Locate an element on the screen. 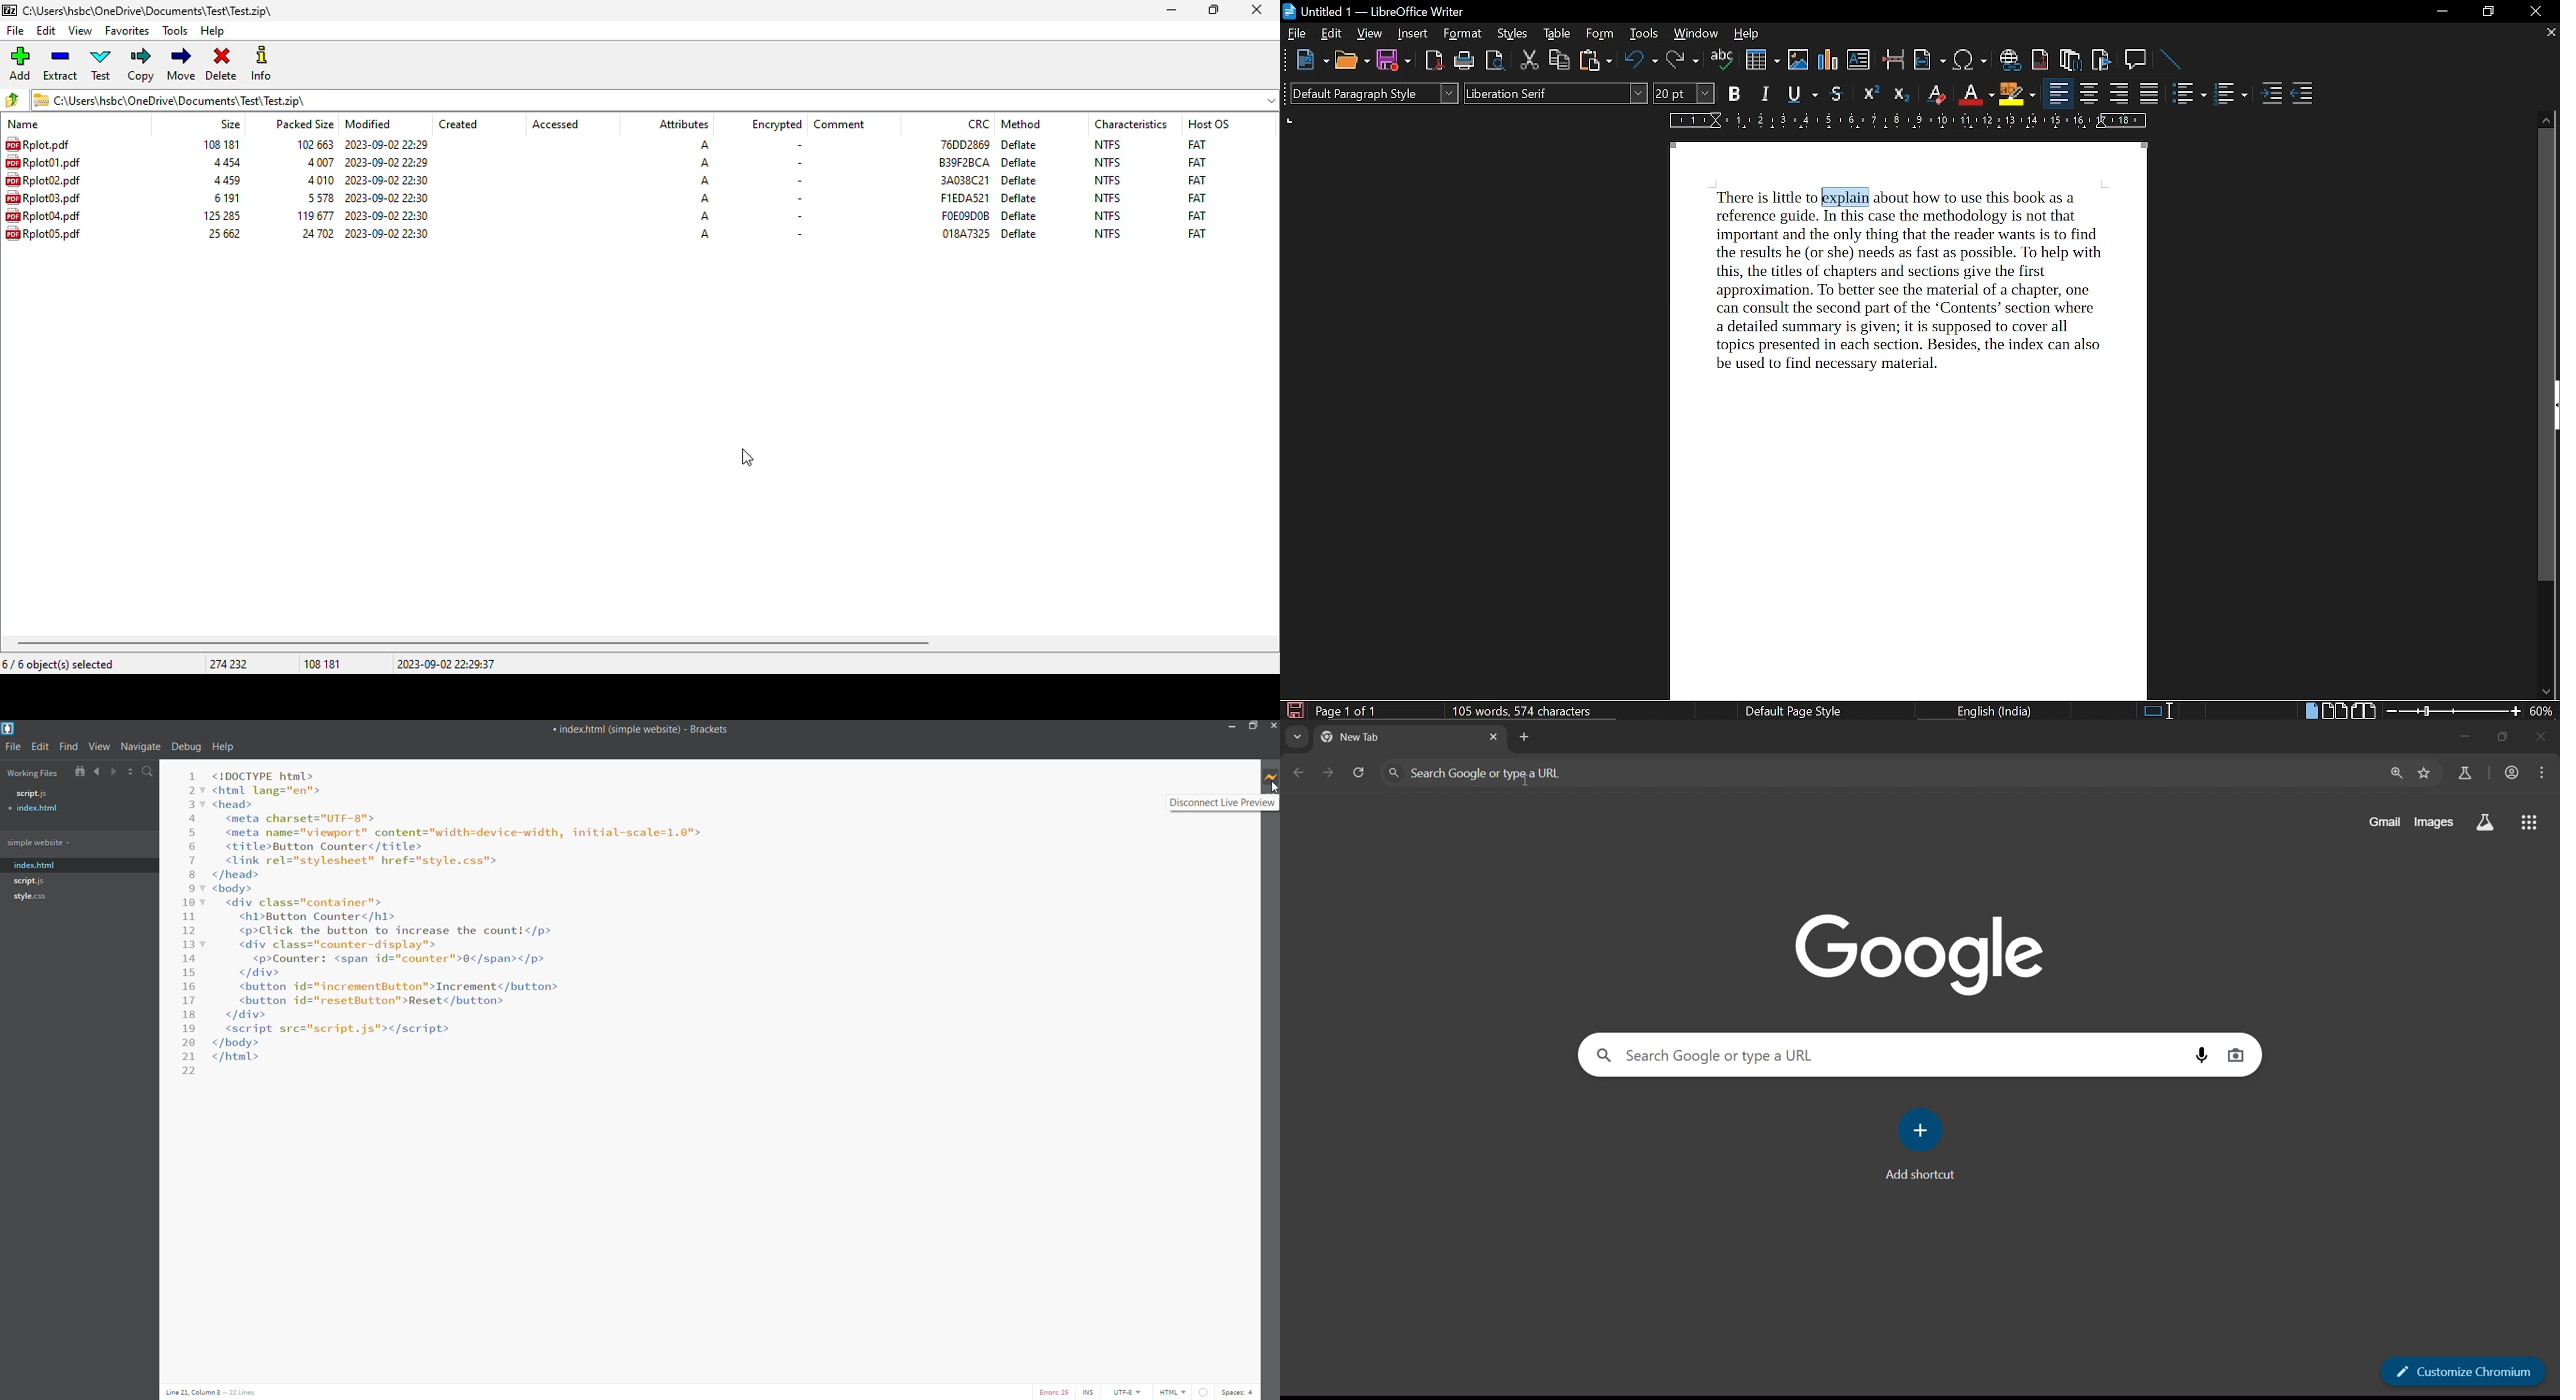 This screenshot has height=1400, width=2576. split code editor horizontally/vertically is located at coordinates (129, 774).